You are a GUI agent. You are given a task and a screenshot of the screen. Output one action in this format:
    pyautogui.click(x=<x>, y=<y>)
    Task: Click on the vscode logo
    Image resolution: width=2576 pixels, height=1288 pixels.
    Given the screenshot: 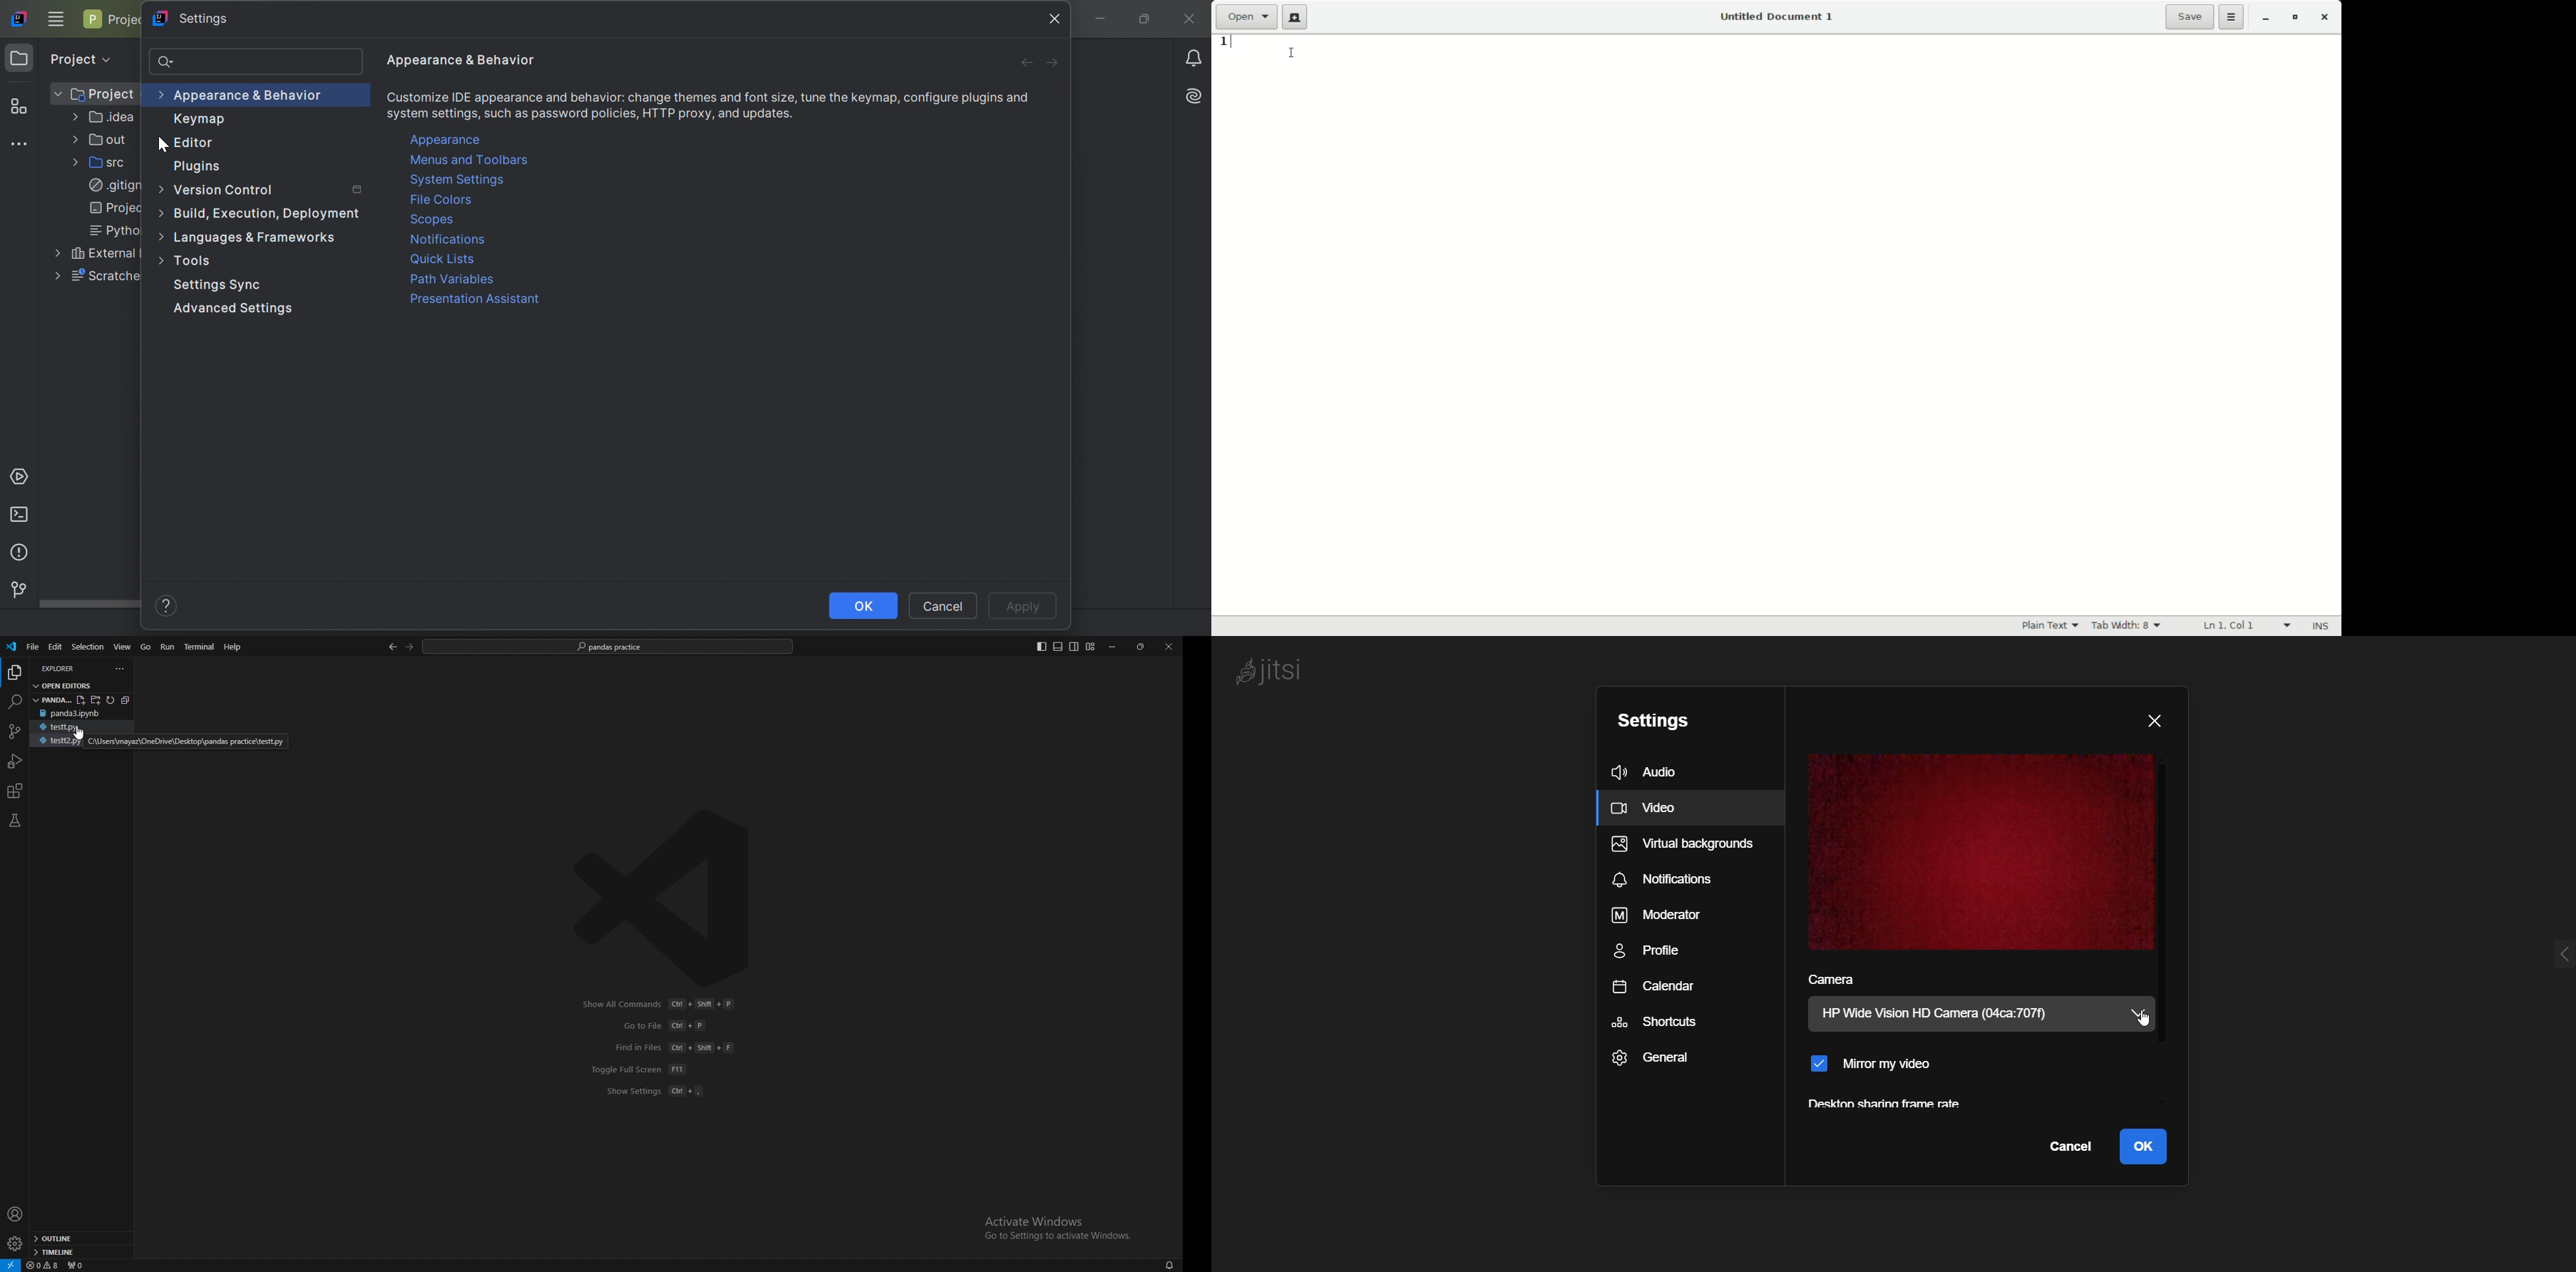 What is the action you would take?
    pyautogui.click(x=11, y=647)
    